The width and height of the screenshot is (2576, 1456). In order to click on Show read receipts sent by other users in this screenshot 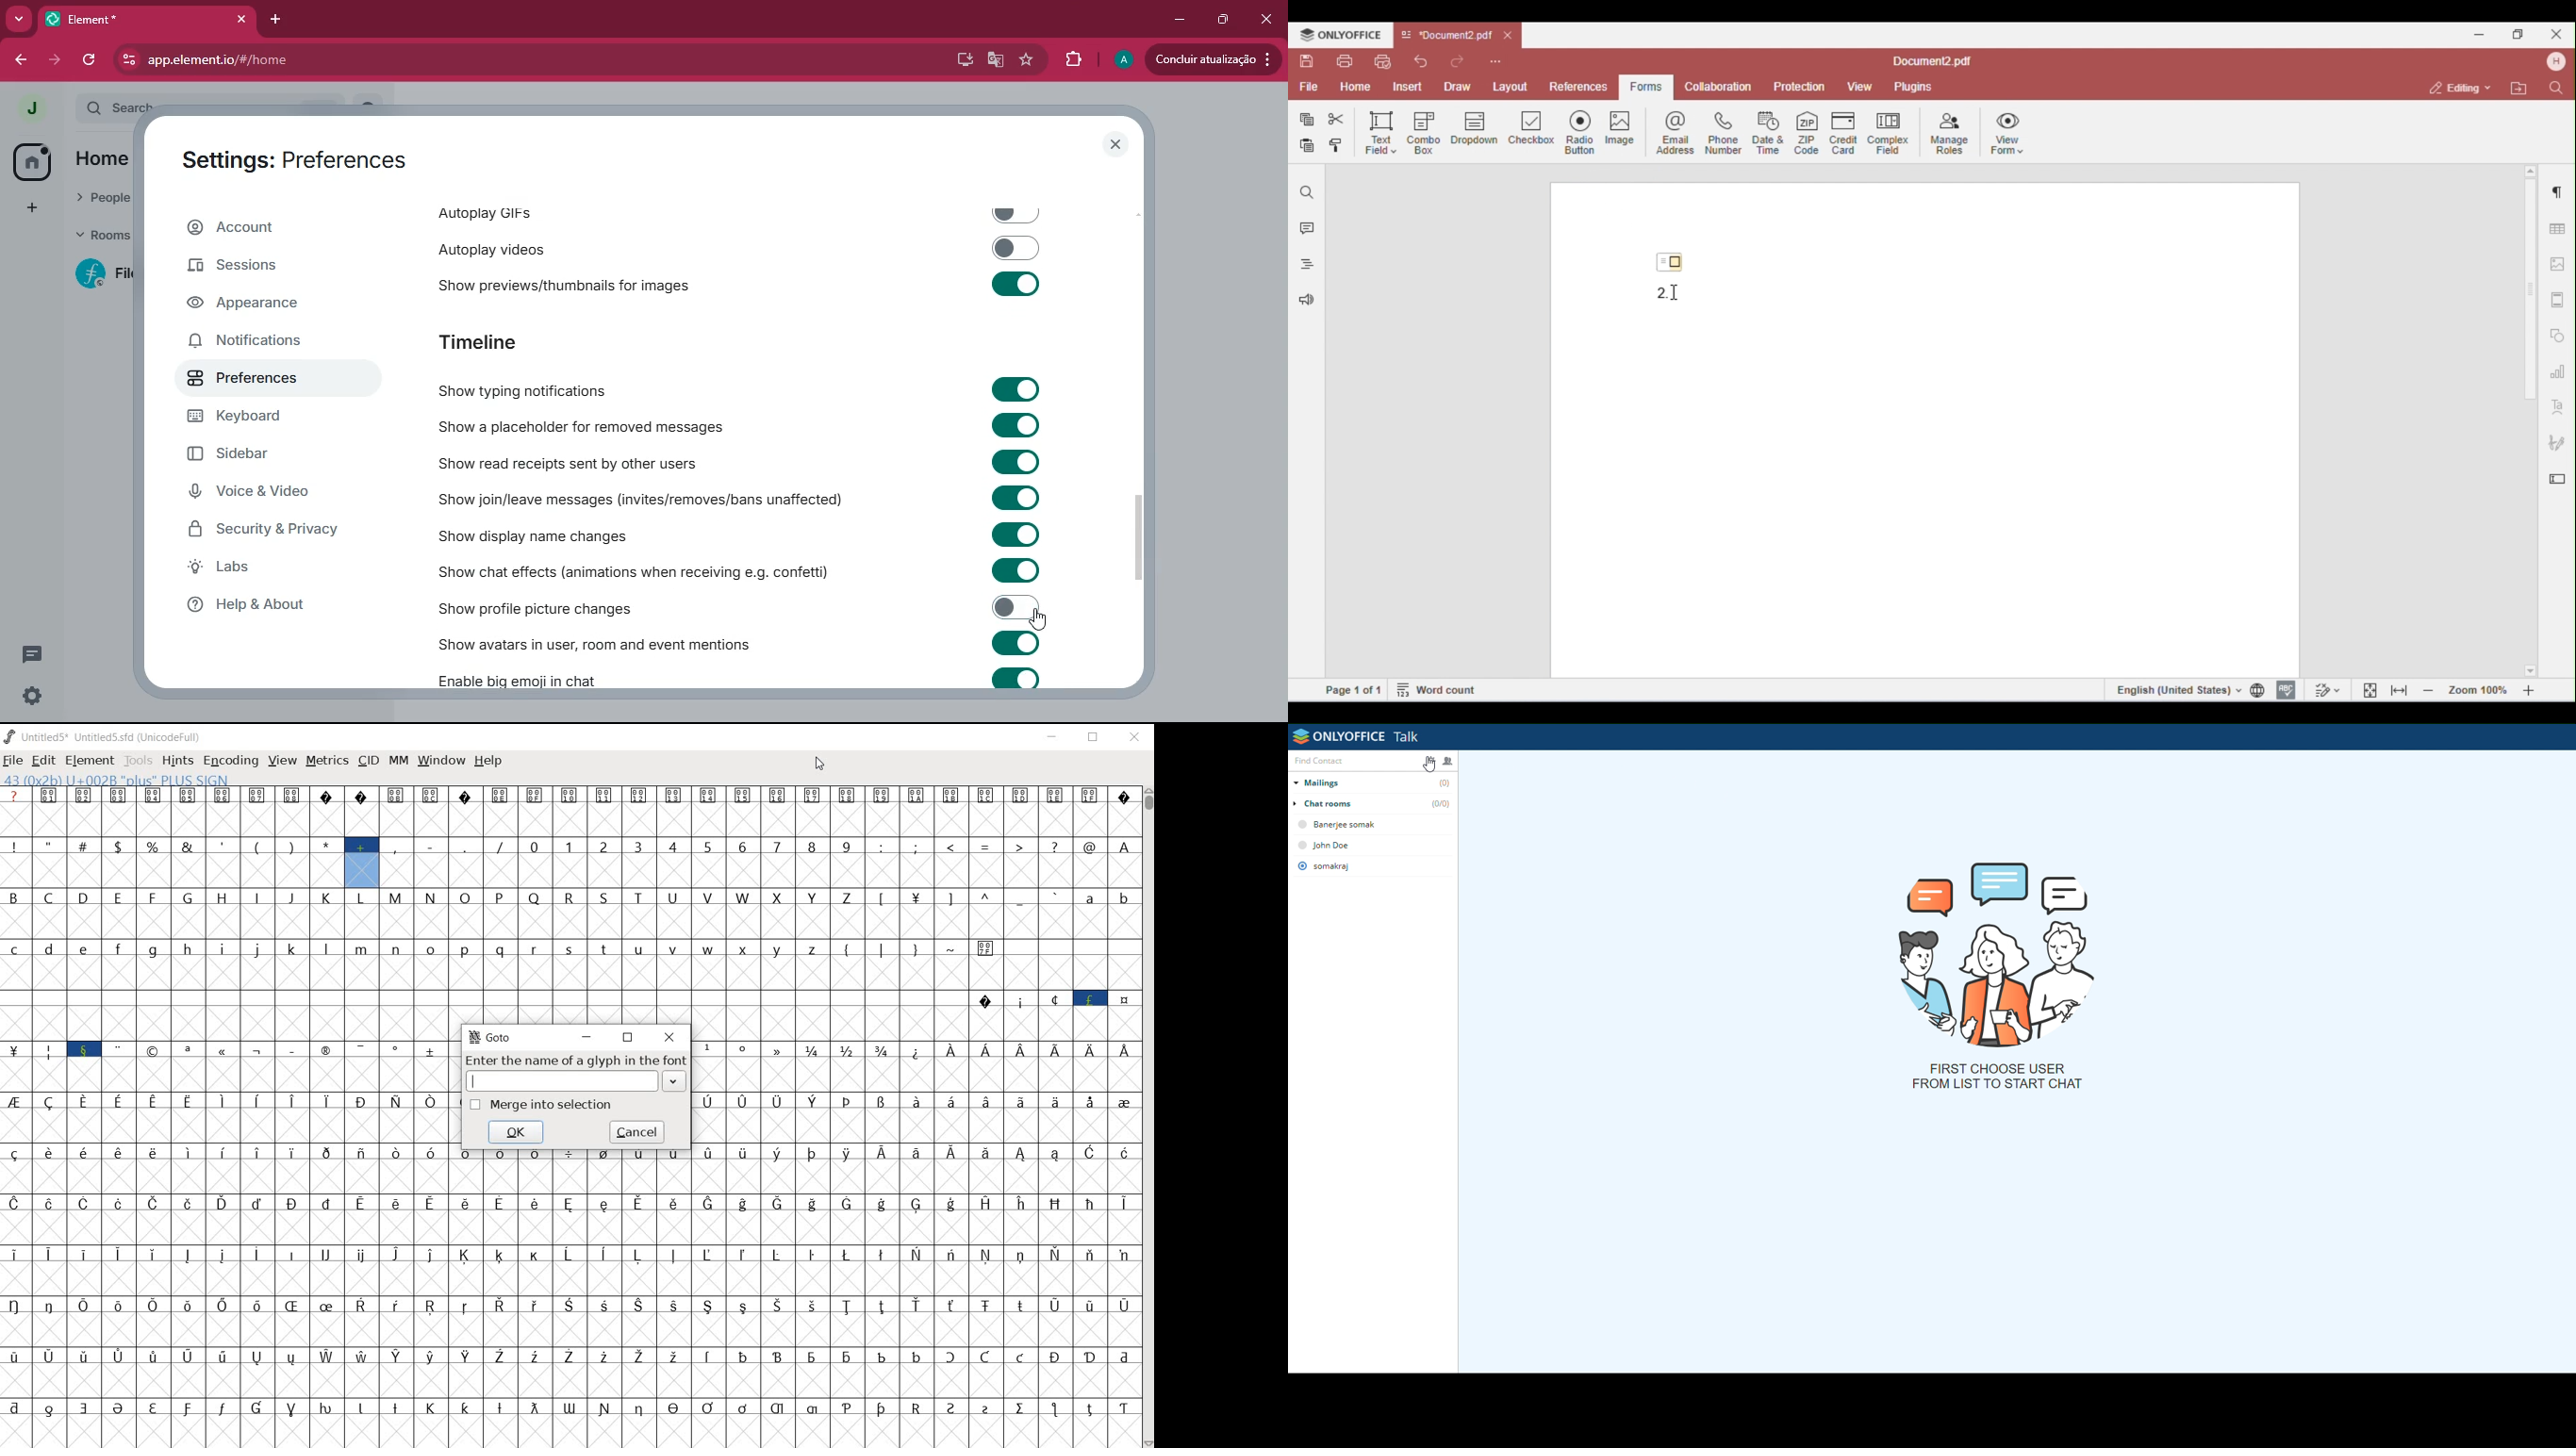, I will do `click(740, 461)`.